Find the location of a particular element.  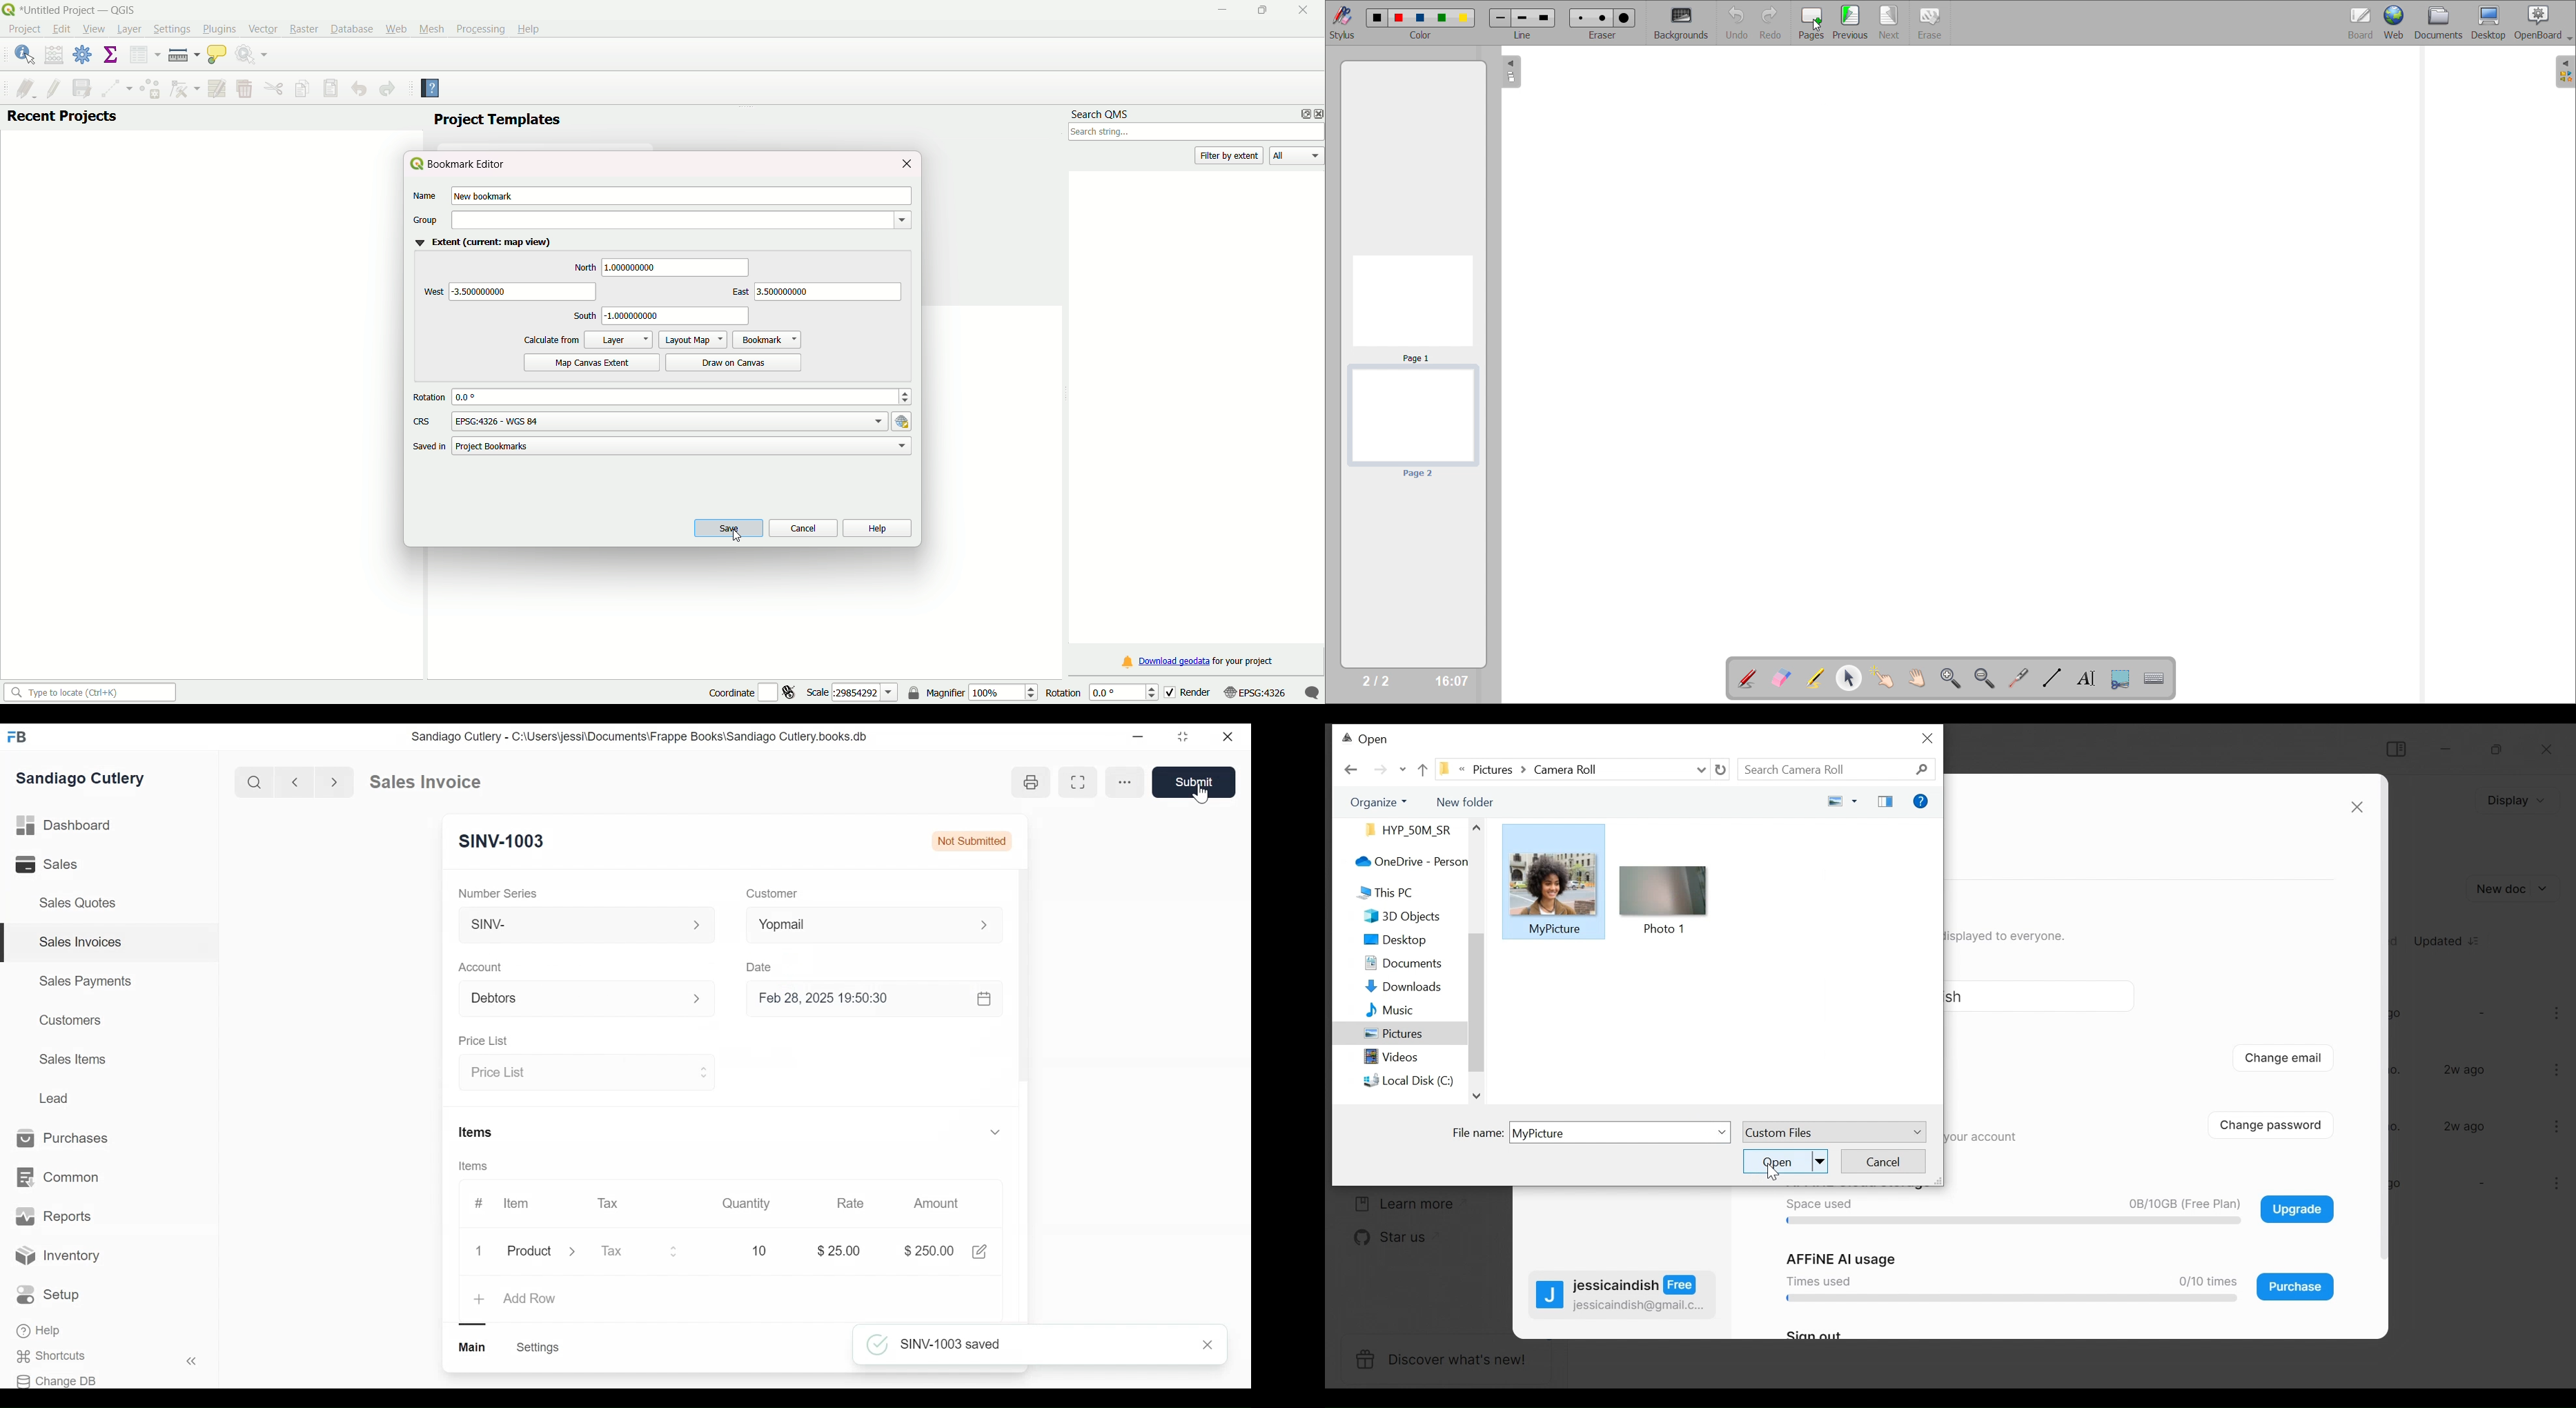

print is located at coordinates (1034, 783).